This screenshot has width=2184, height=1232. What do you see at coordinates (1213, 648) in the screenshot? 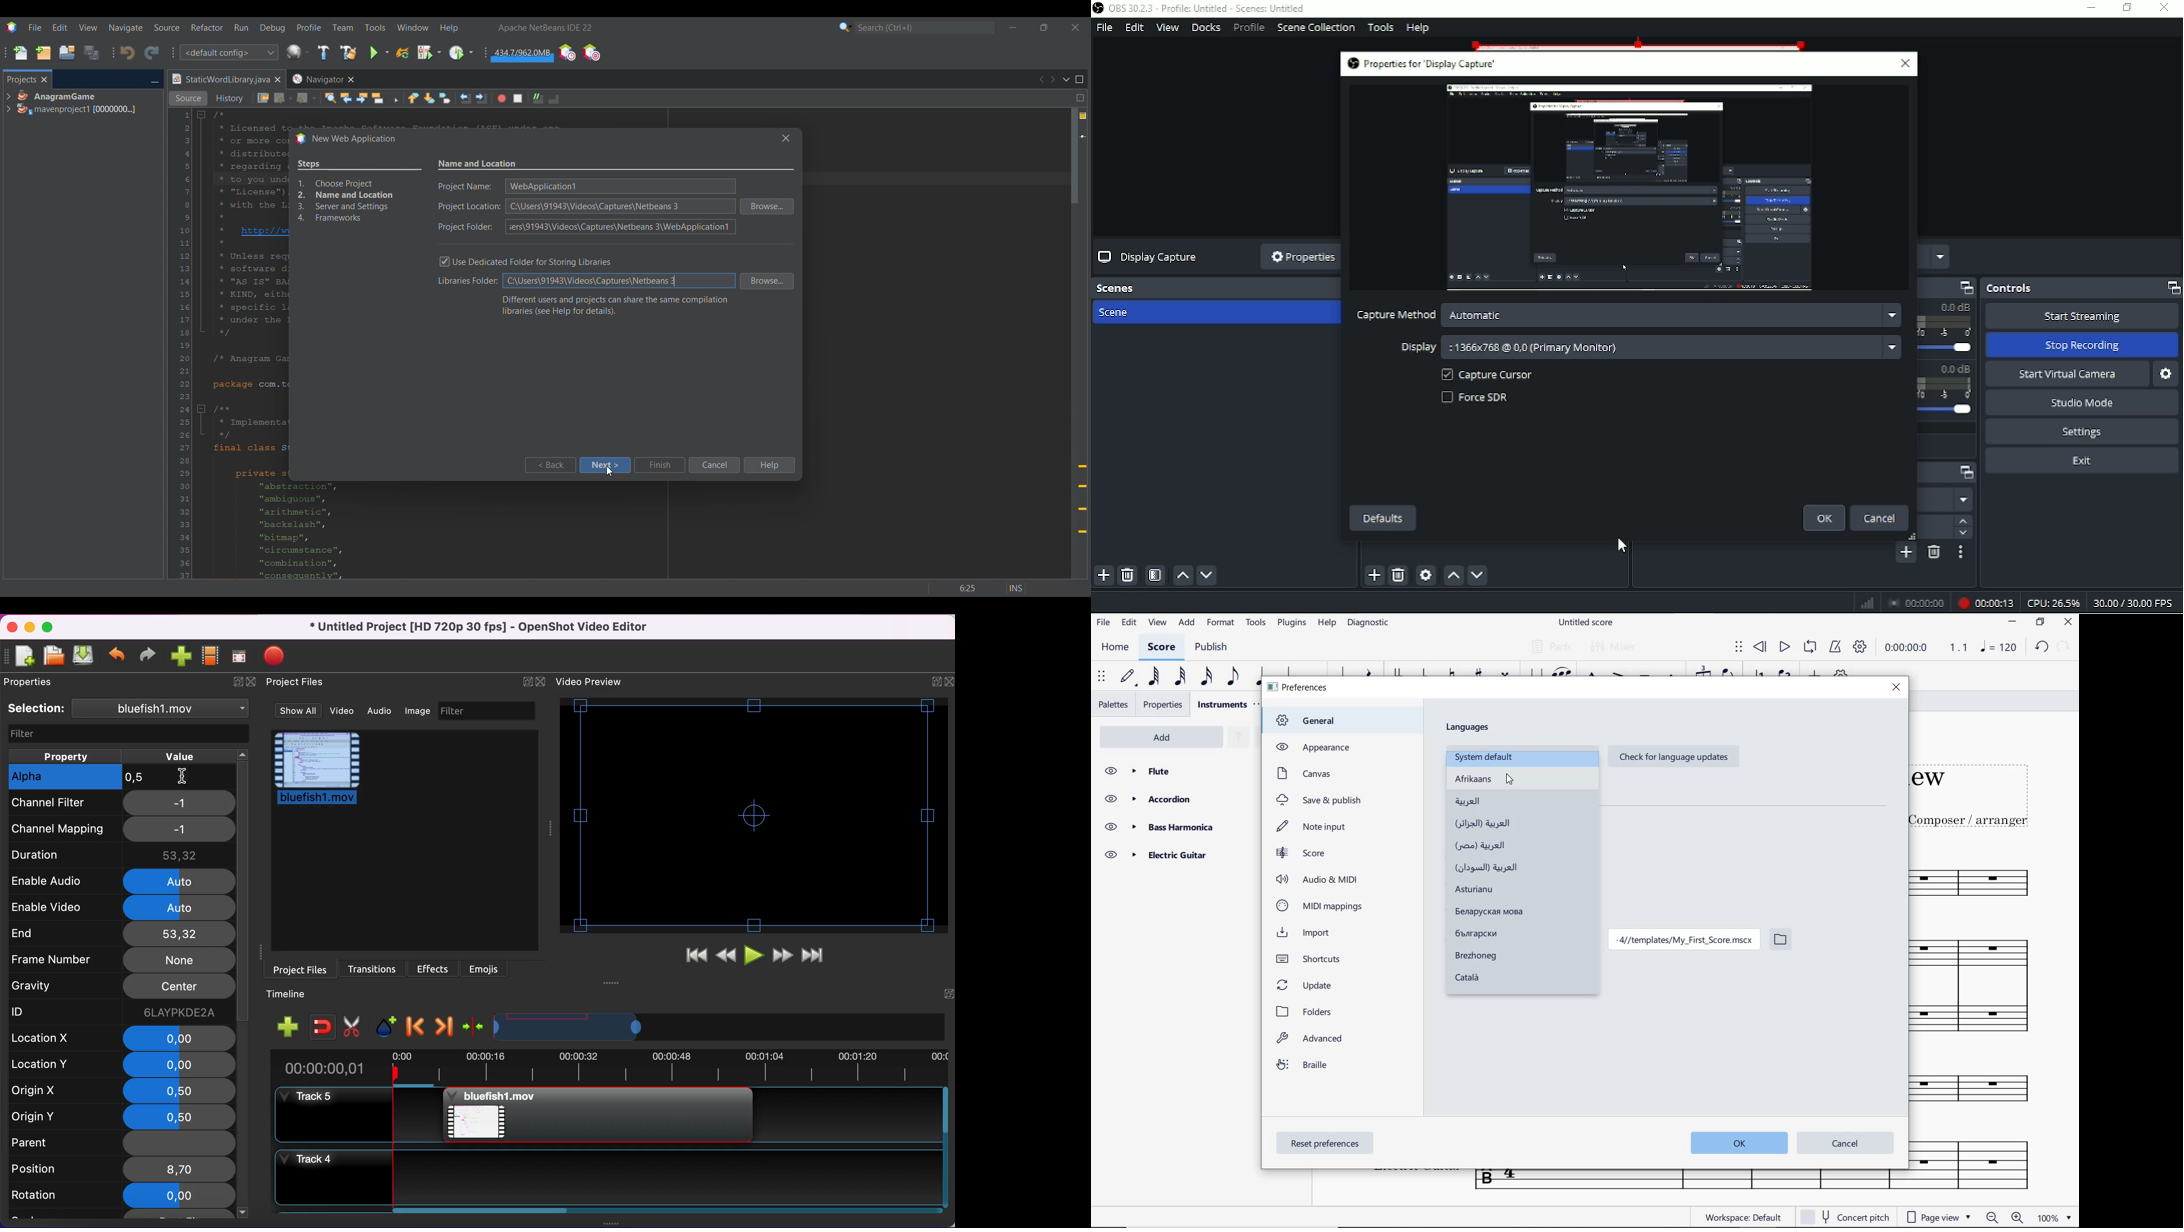
I see `publish` at bounding box center [1213, 648].